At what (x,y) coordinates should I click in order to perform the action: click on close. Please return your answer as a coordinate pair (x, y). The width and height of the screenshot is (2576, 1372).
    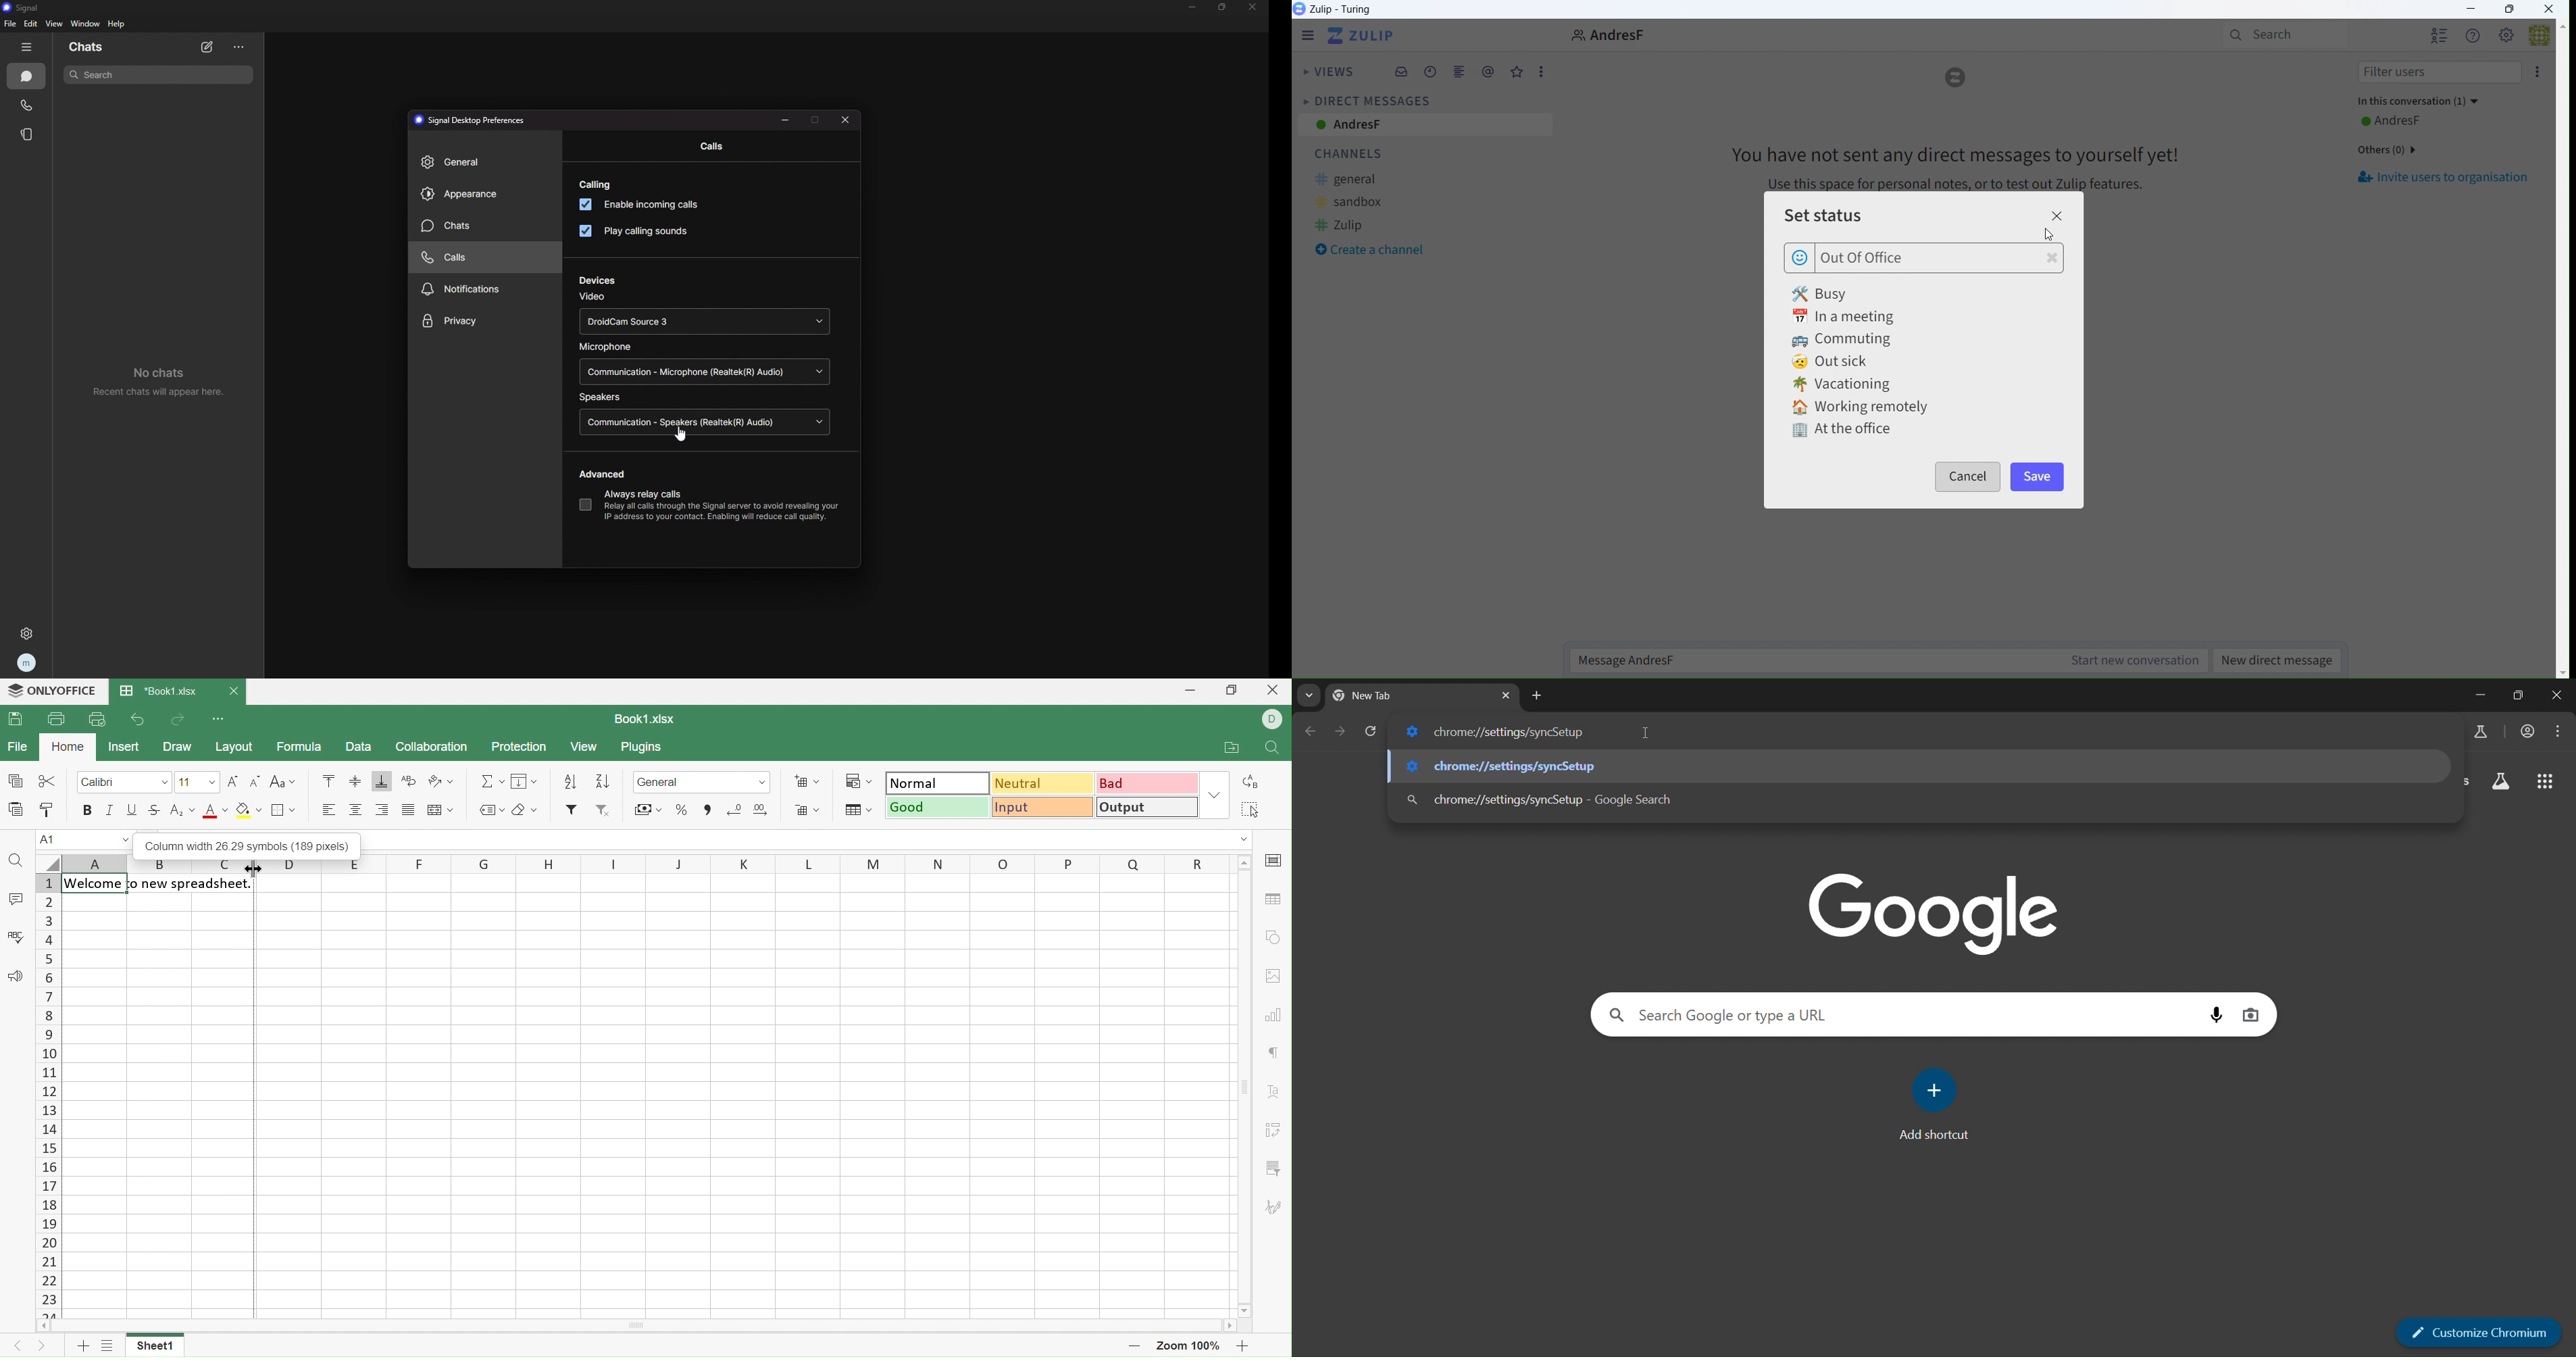
    Looking at the image, I should click on (1254, 7).